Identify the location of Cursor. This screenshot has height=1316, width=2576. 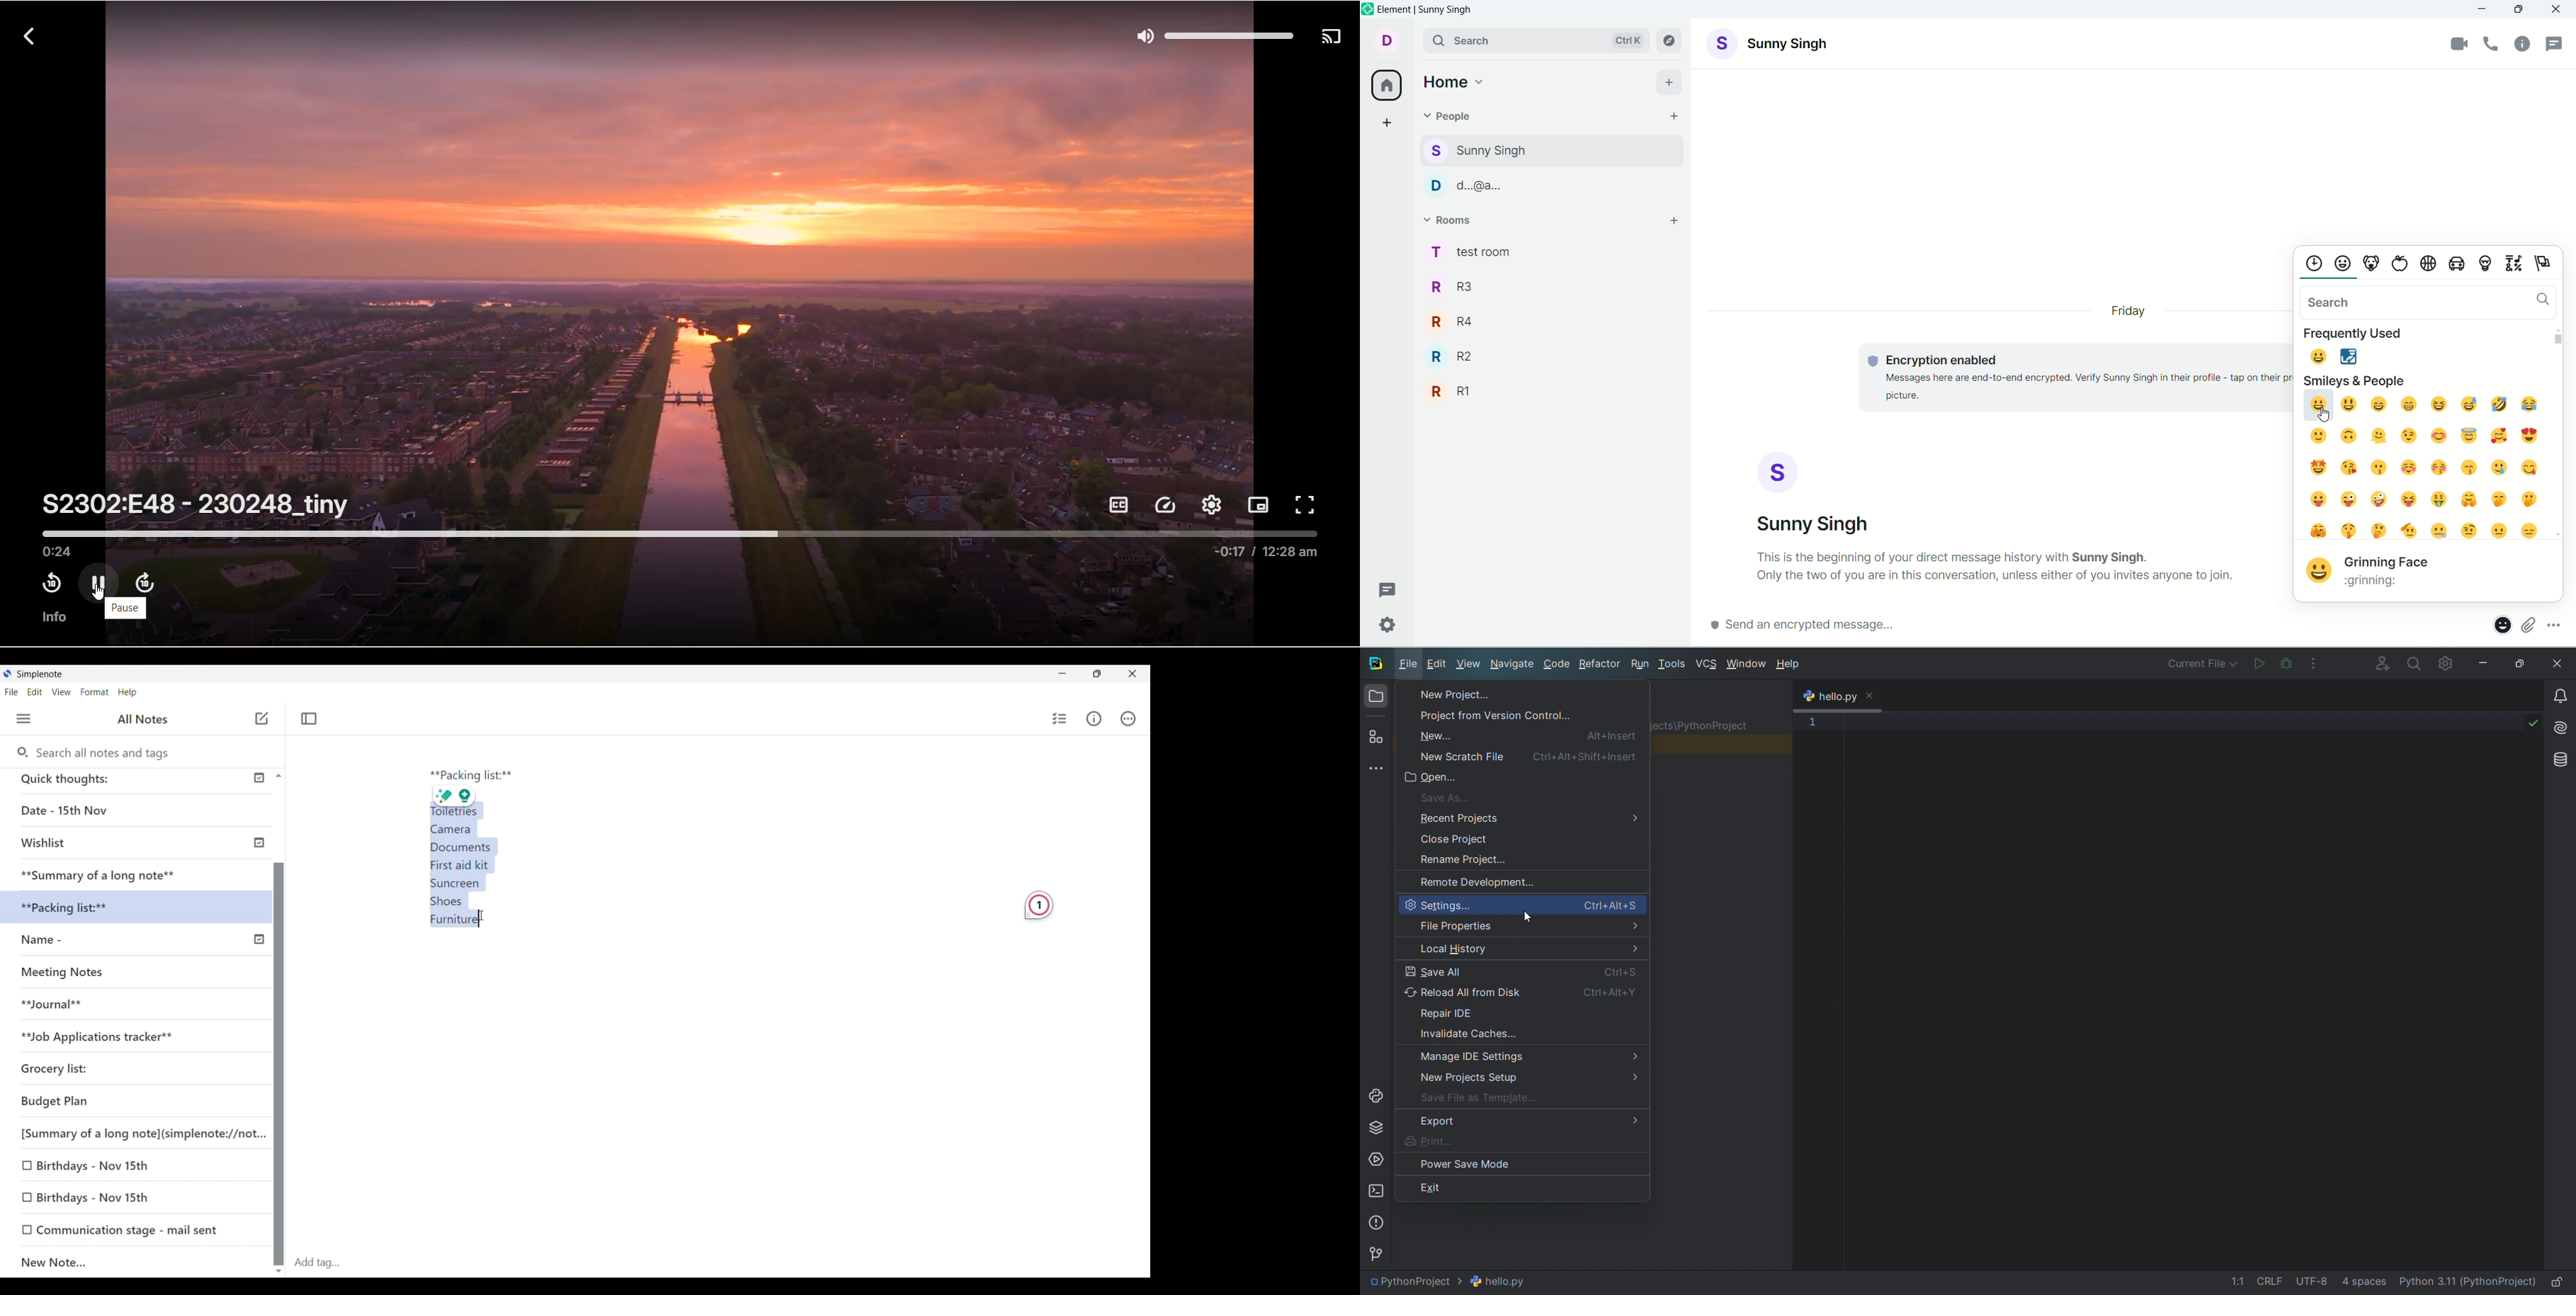
(492, 919).